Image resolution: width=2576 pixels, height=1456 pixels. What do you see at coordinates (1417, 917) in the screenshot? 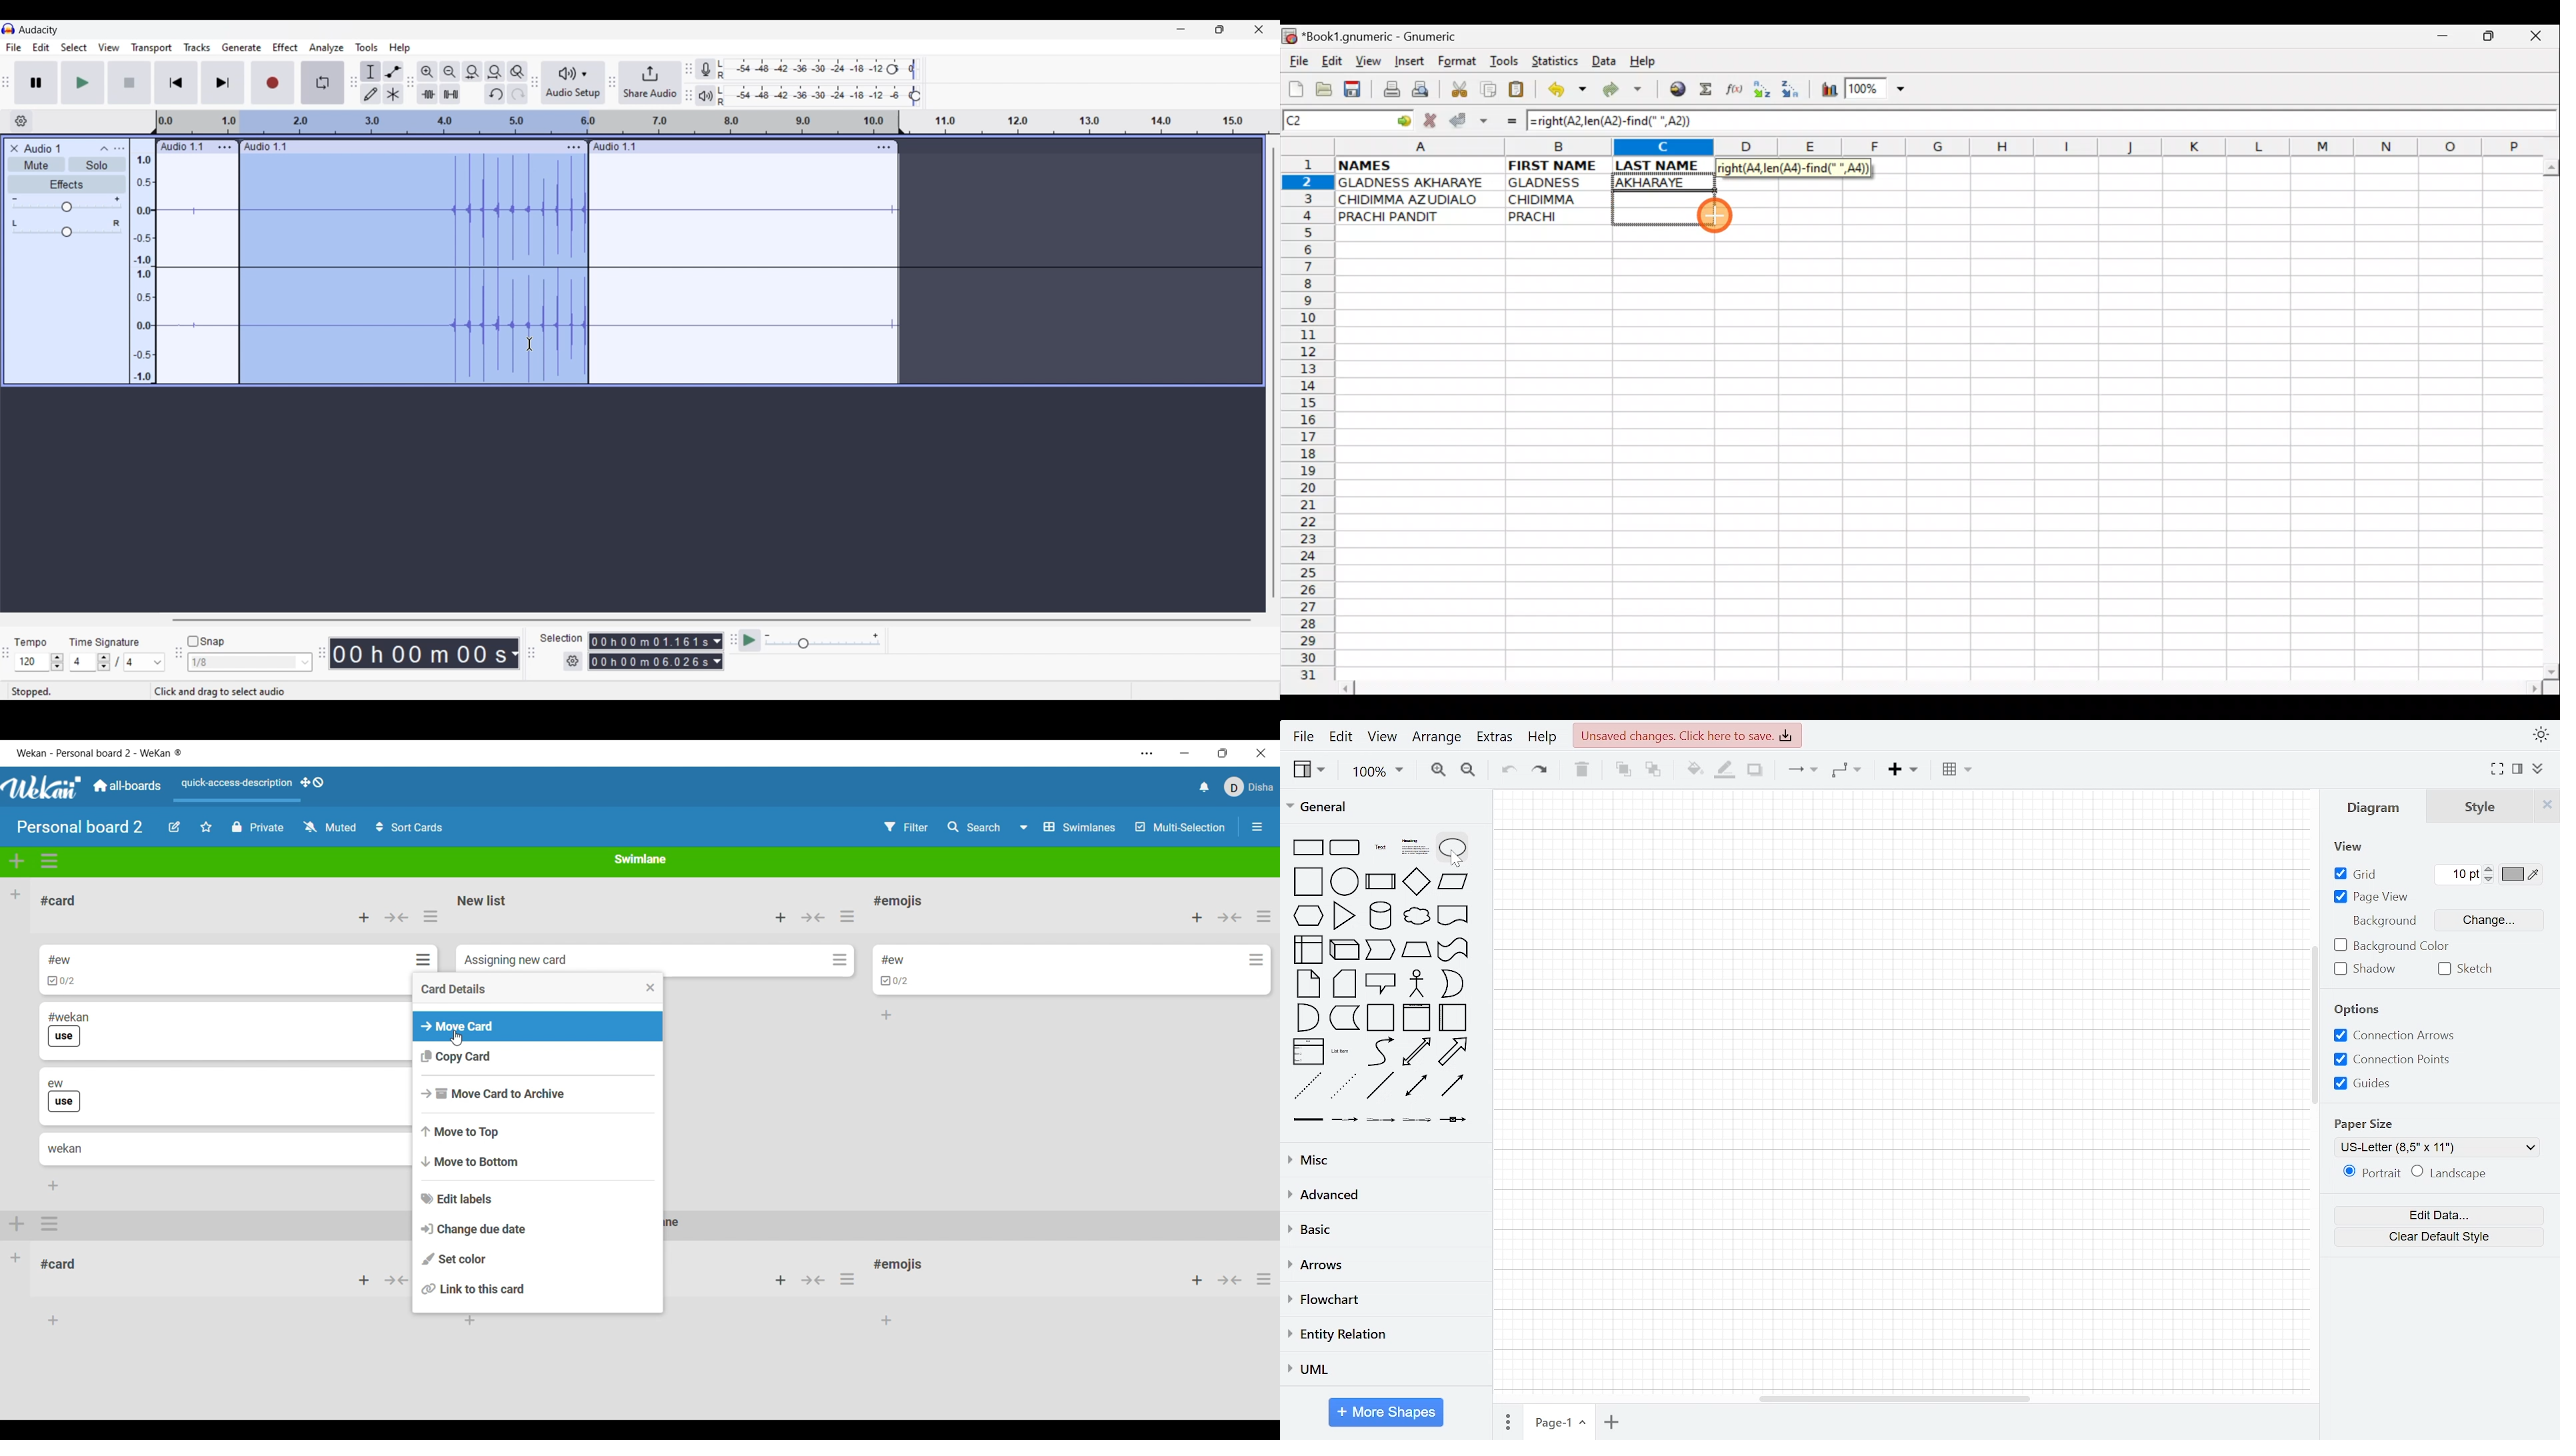
I see `cloud` at bounding box center [1417, 917].